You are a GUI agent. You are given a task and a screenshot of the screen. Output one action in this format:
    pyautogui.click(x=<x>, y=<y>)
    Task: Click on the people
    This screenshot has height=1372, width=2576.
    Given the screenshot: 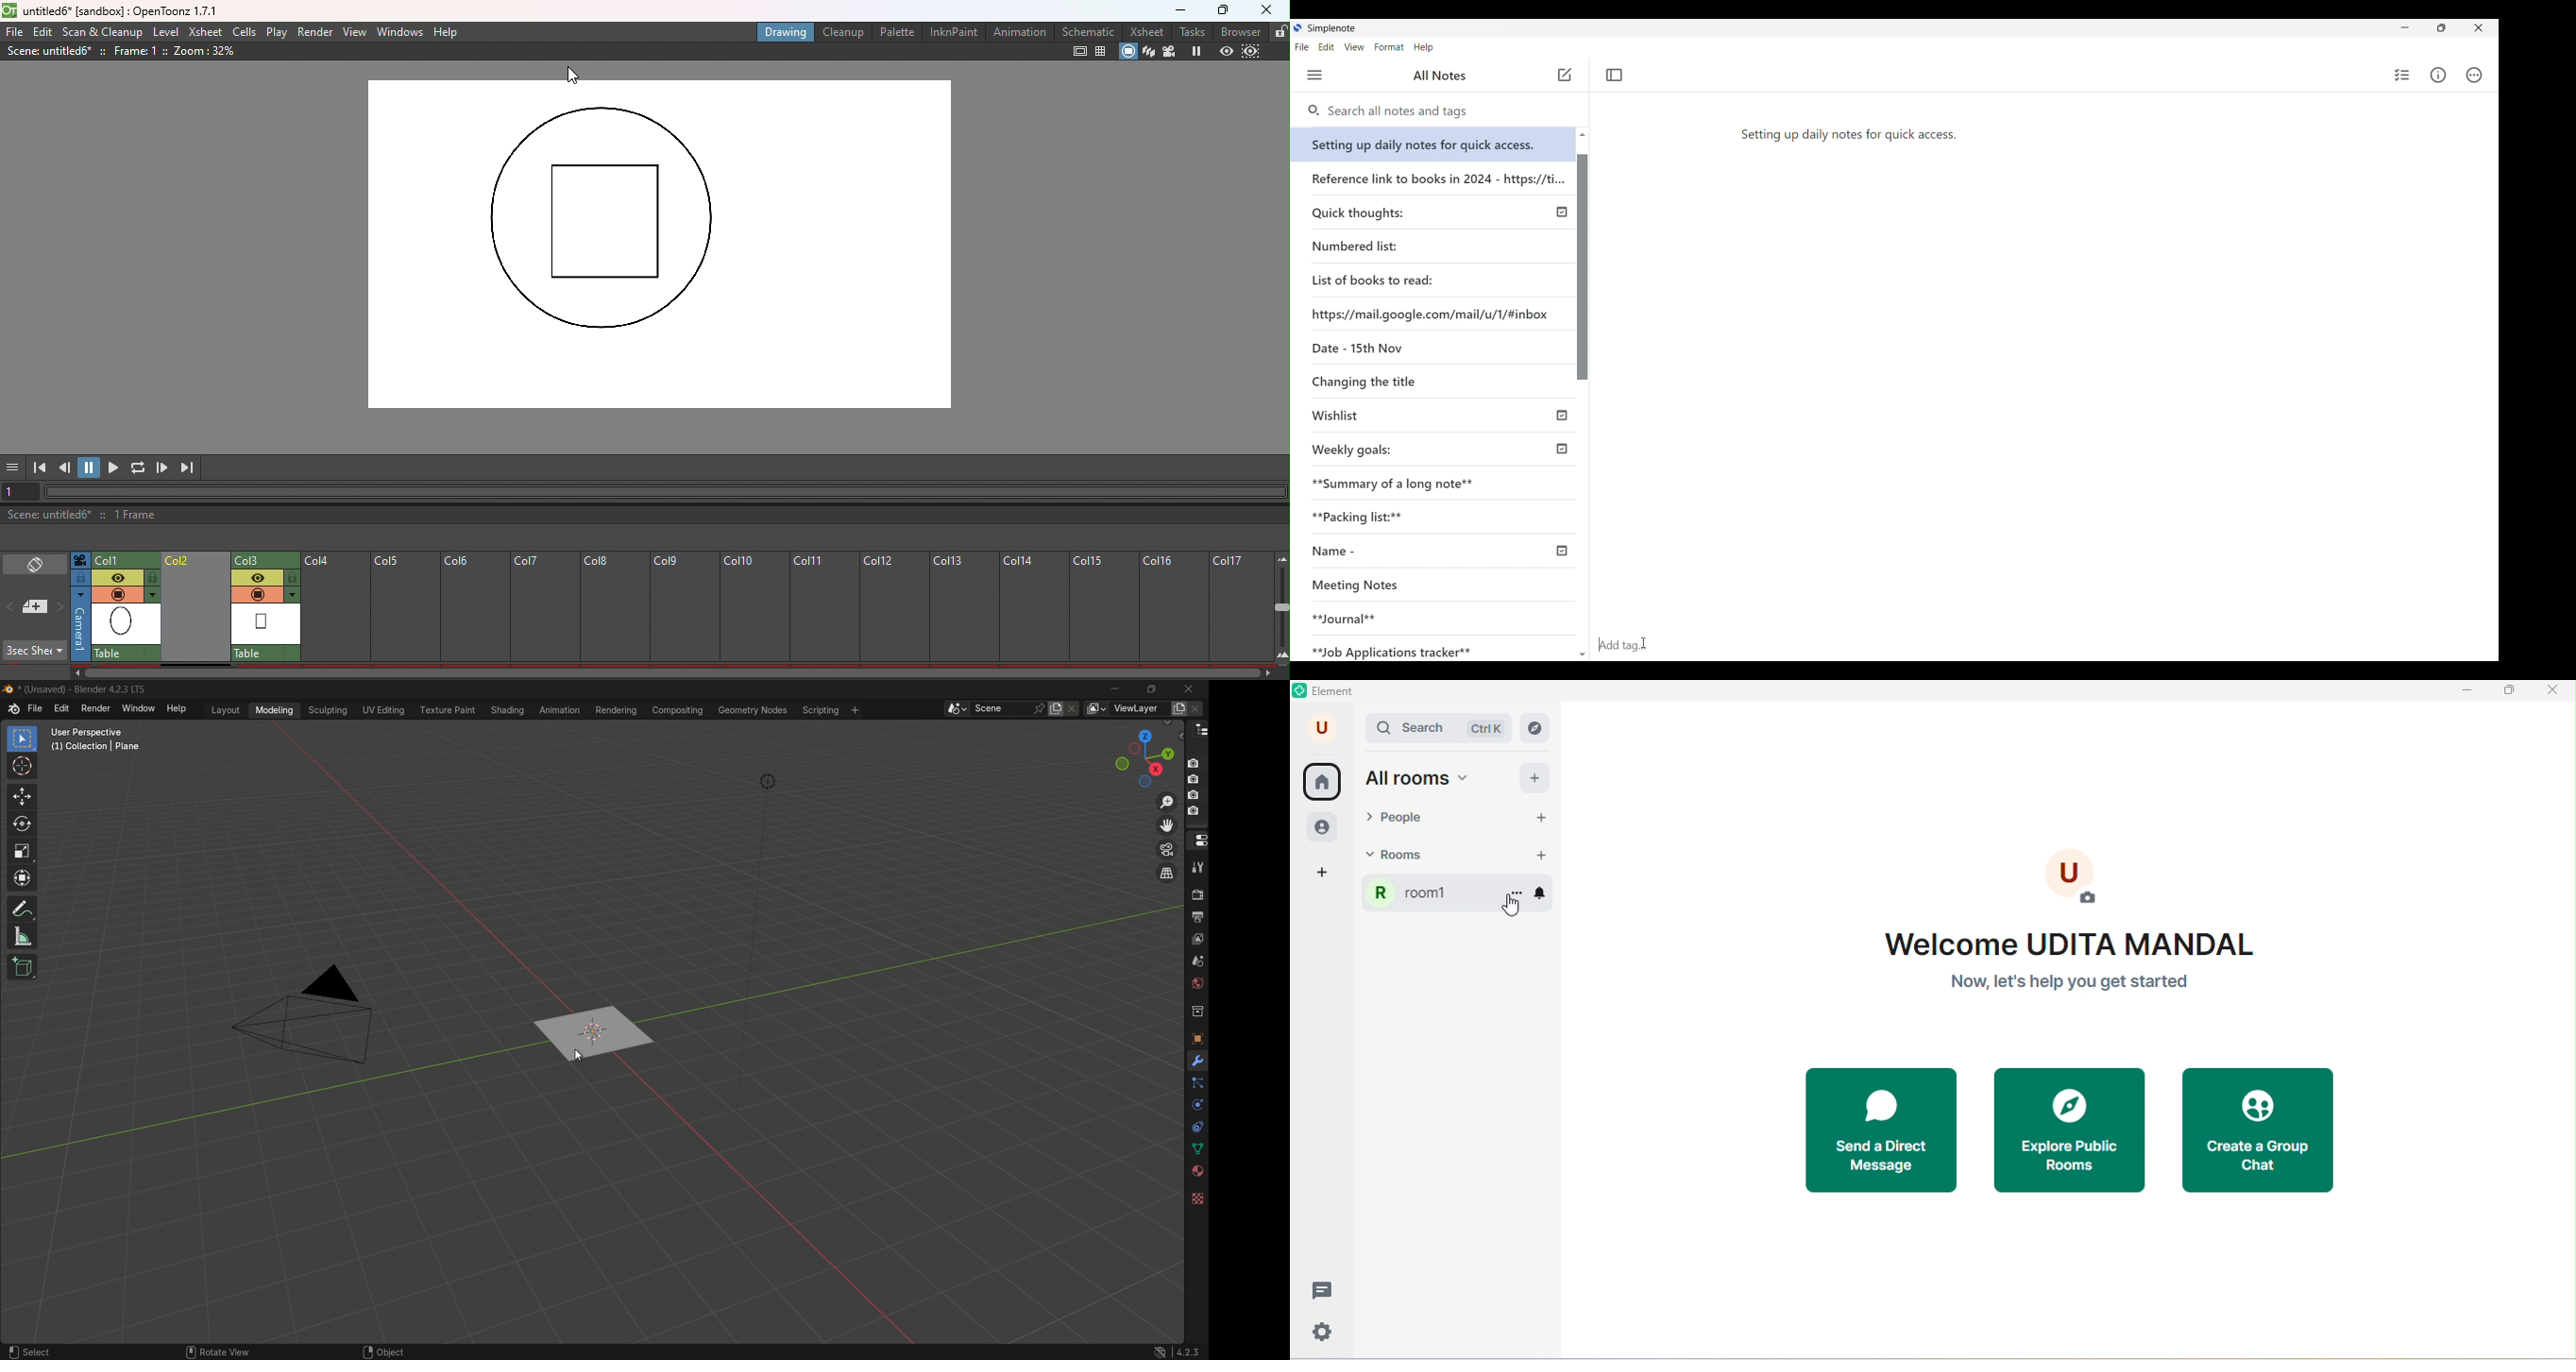 What is the action you would take?
    pyautogui.click(x=1325, y=829)
    